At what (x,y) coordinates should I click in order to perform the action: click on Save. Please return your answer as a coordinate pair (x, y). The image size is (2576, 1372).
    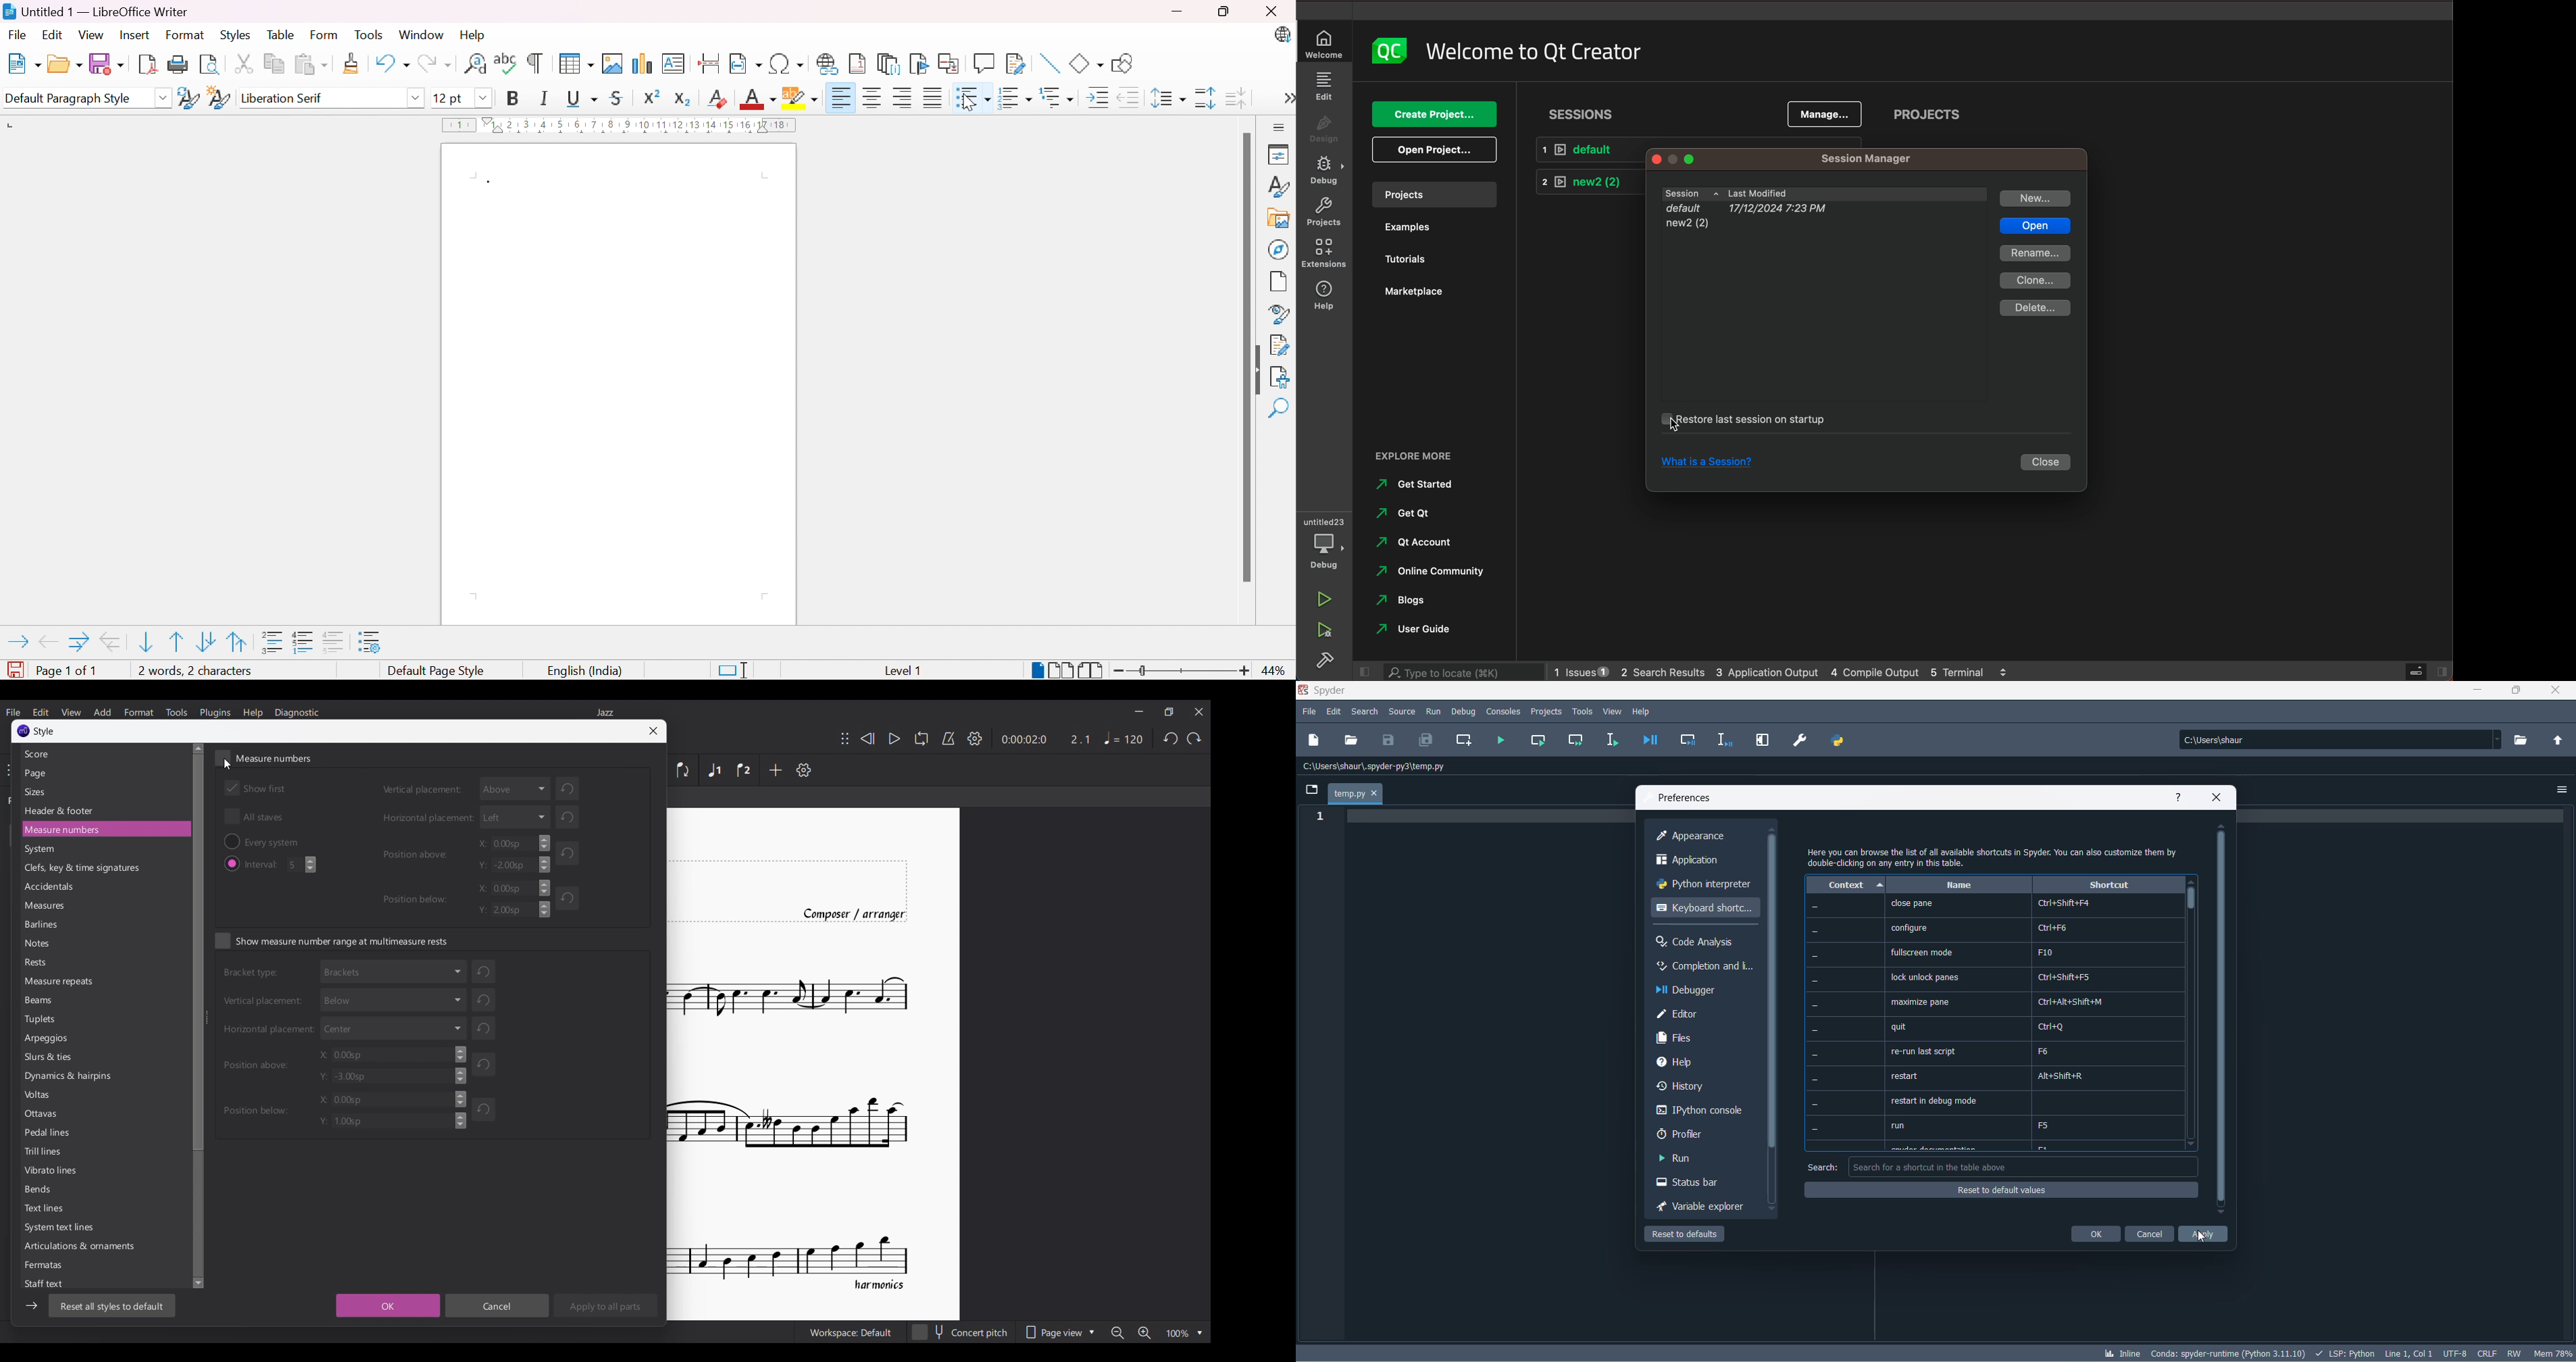
    Looking at the image, I should click on (107, 64).